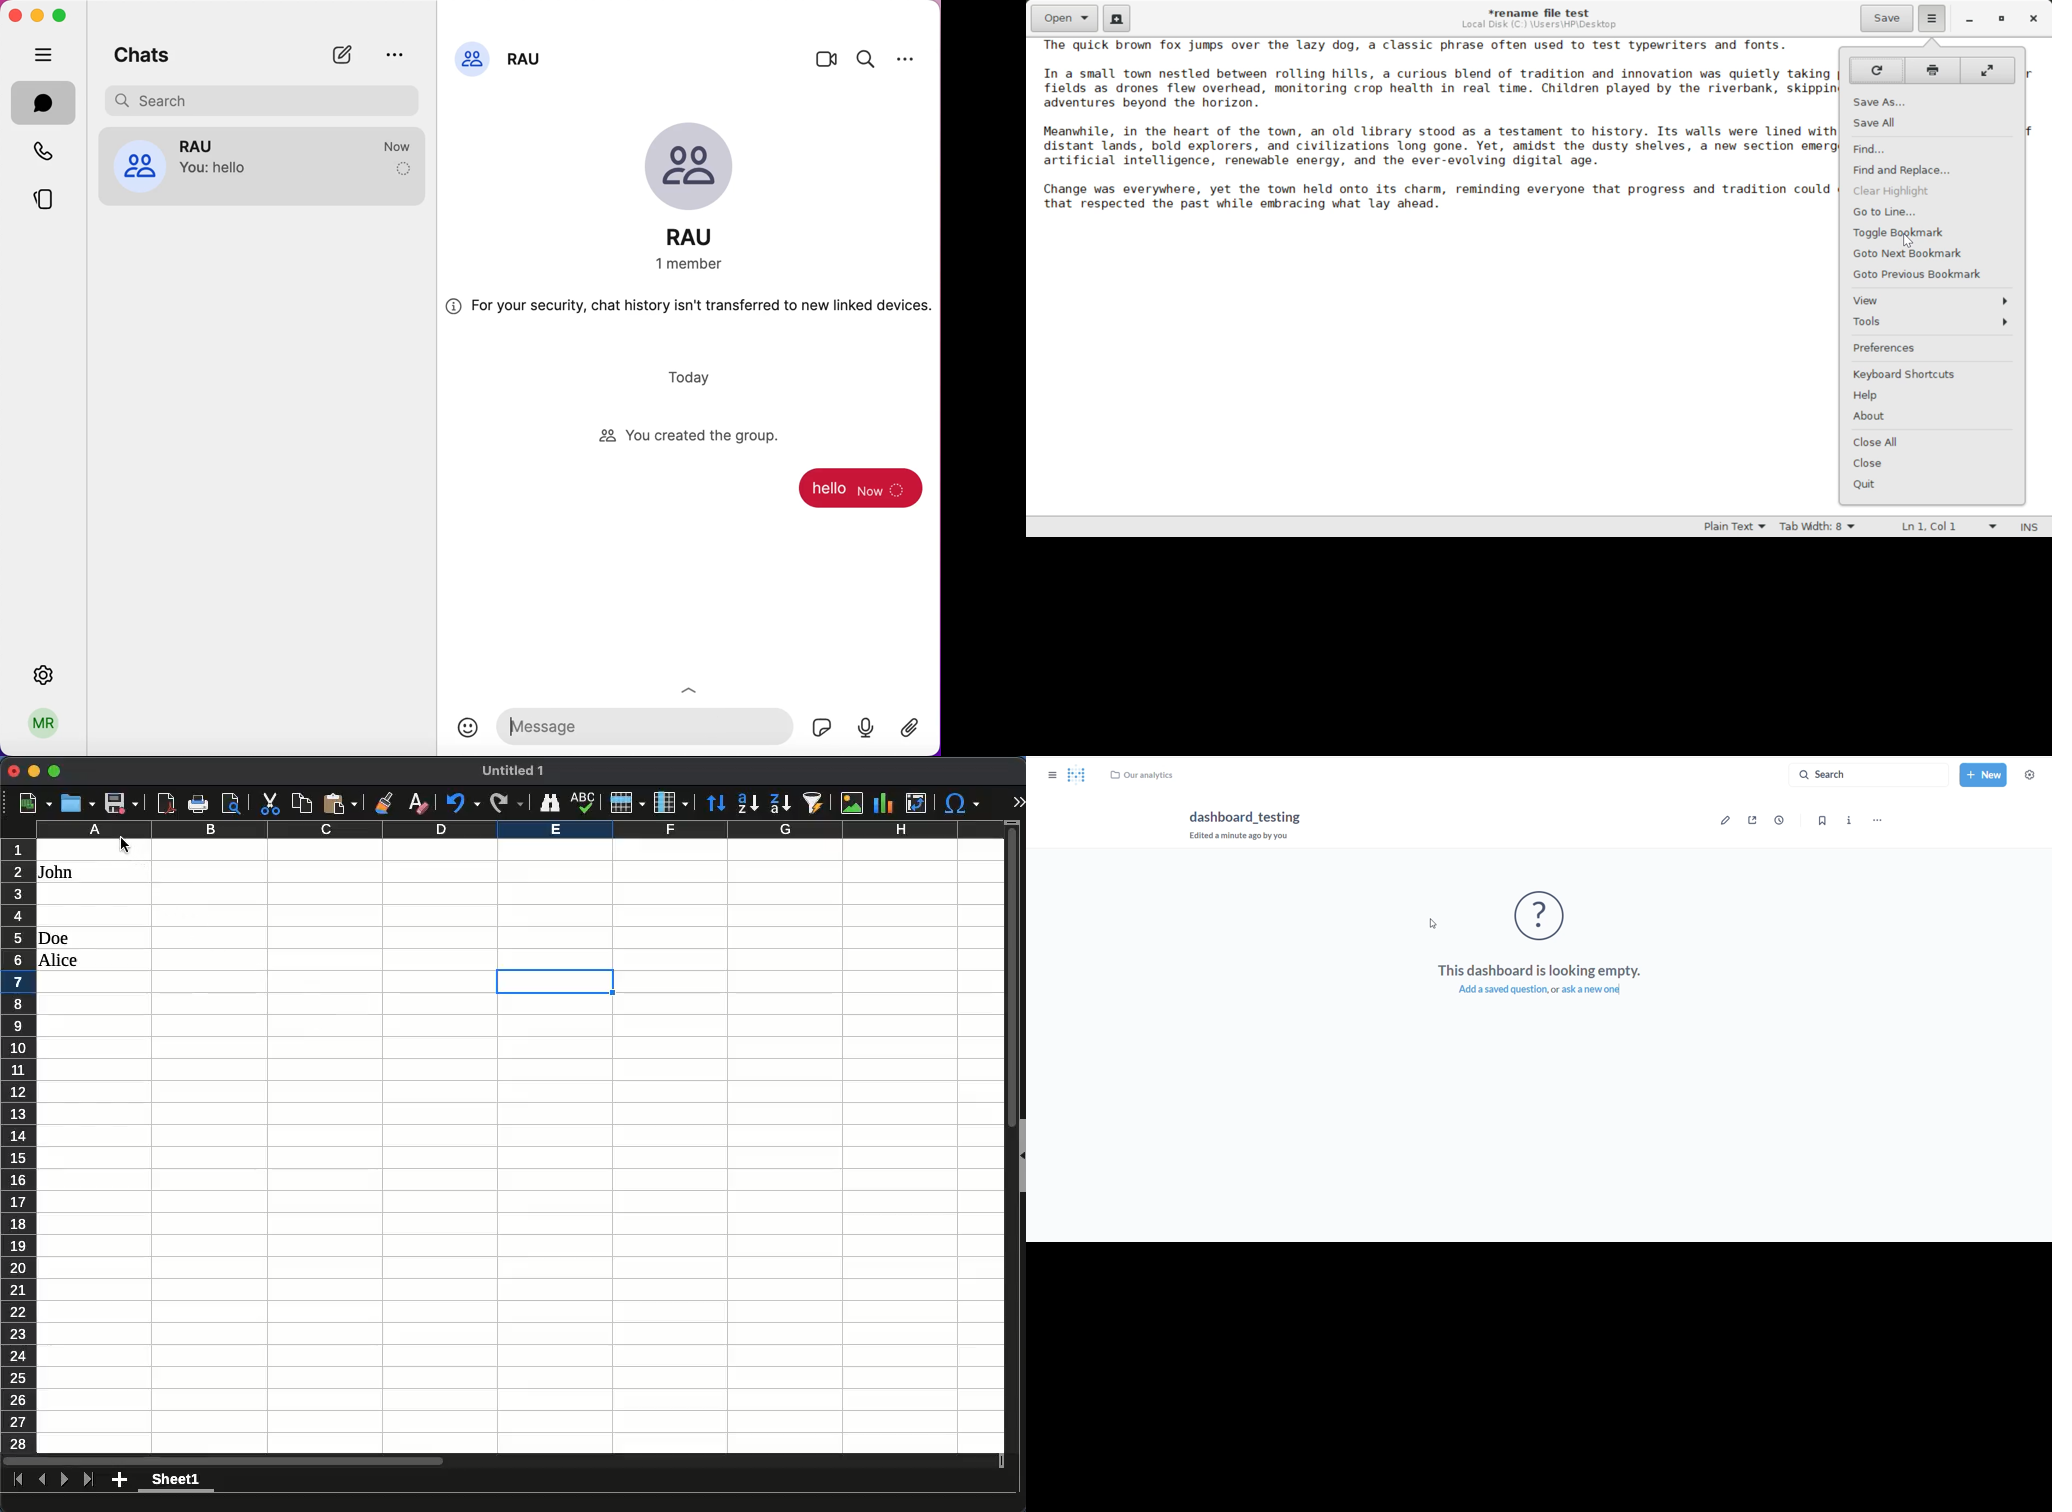  I want to click on finder, so click(549, 804).